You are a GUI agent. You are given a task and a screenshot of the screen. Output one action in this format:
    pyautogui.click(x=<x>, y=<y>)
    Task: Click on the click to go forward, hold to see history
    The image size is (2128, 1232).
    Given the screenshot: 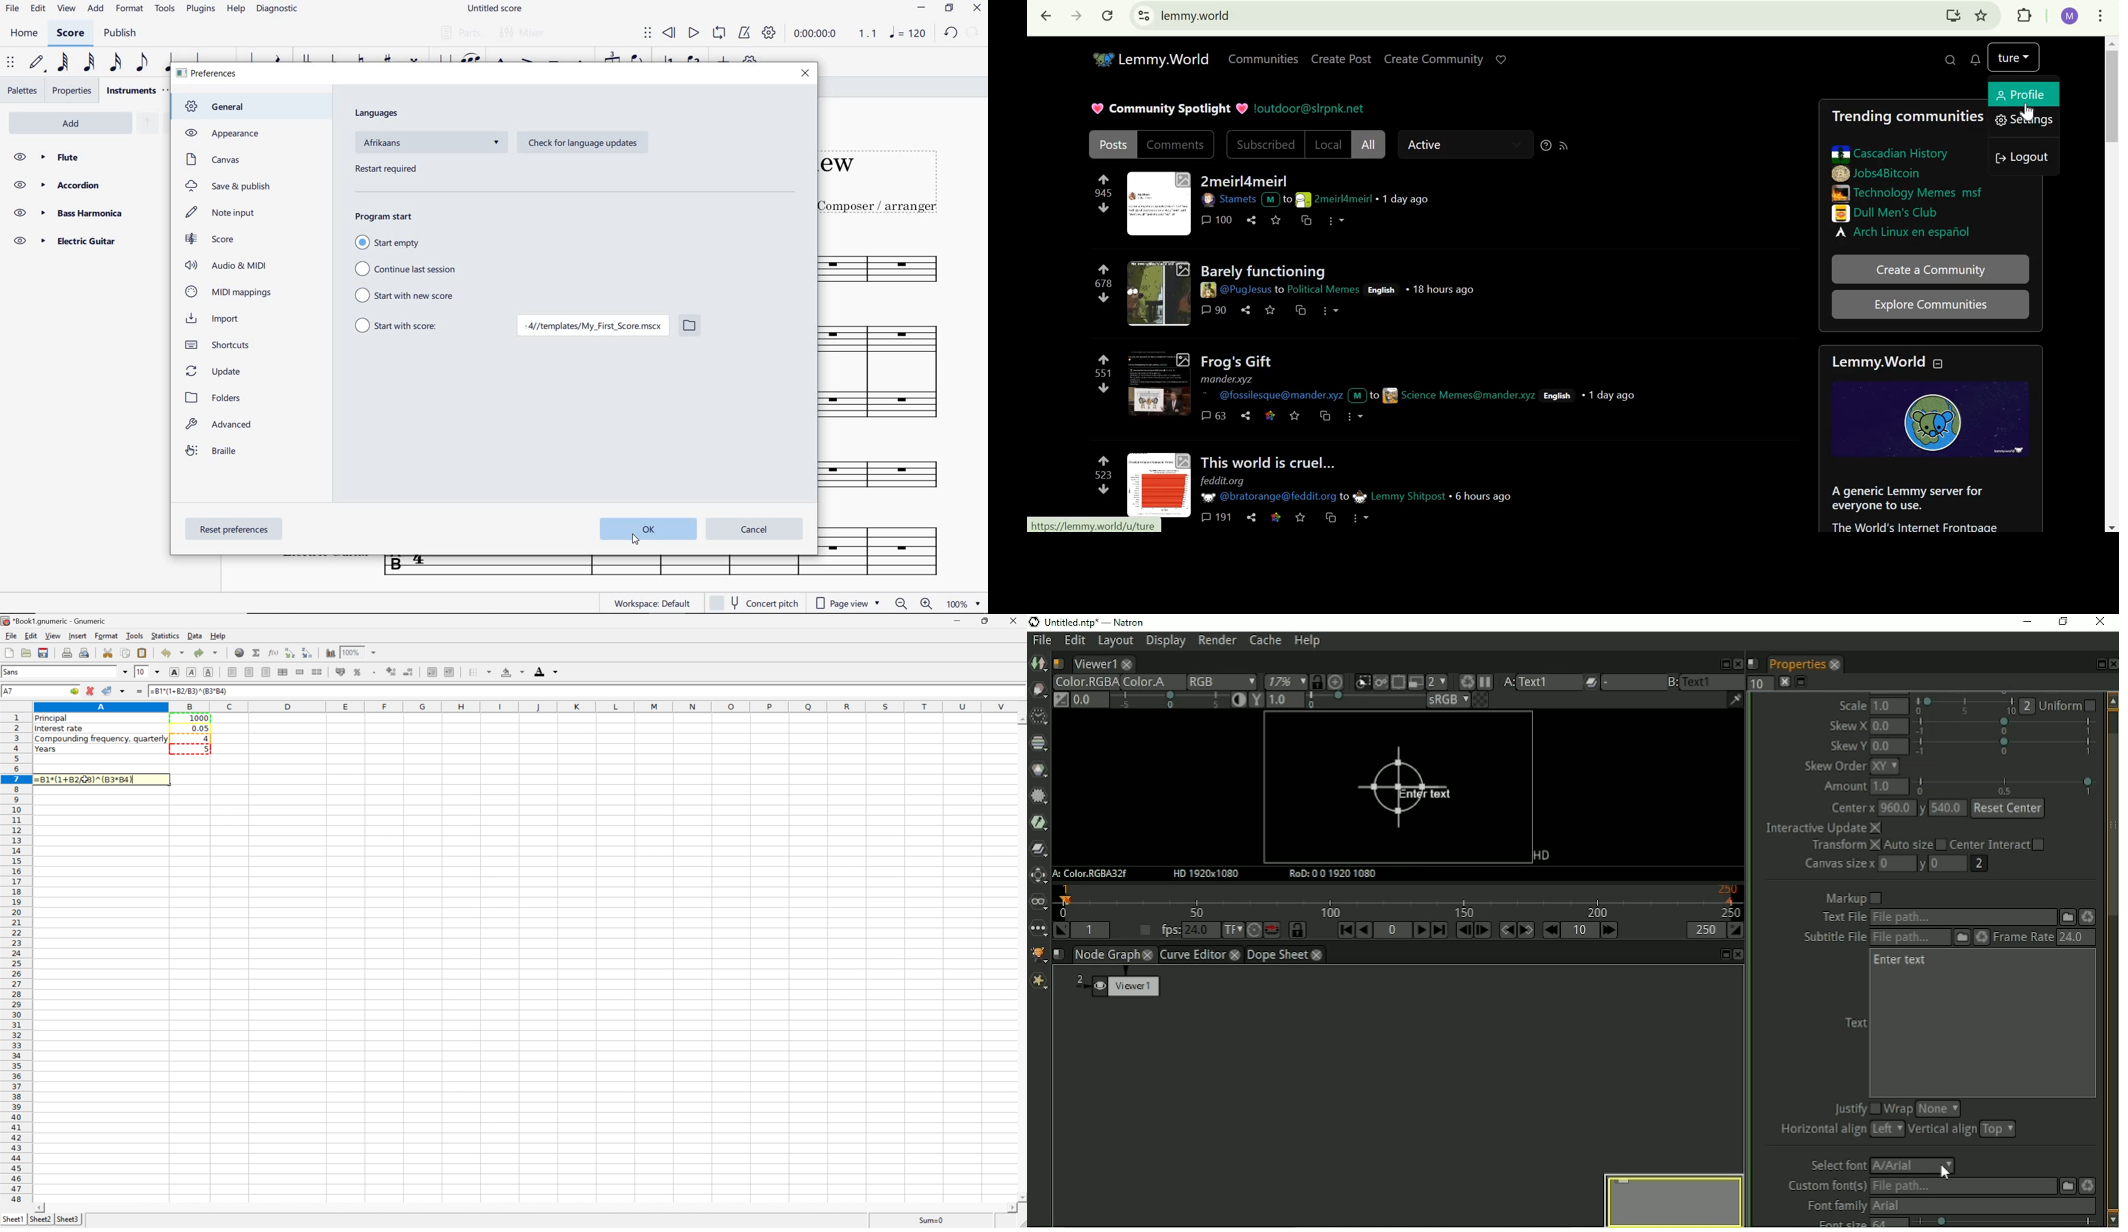 What is the action you would take?
    pyautogui.click(x=1073, y=16)
    